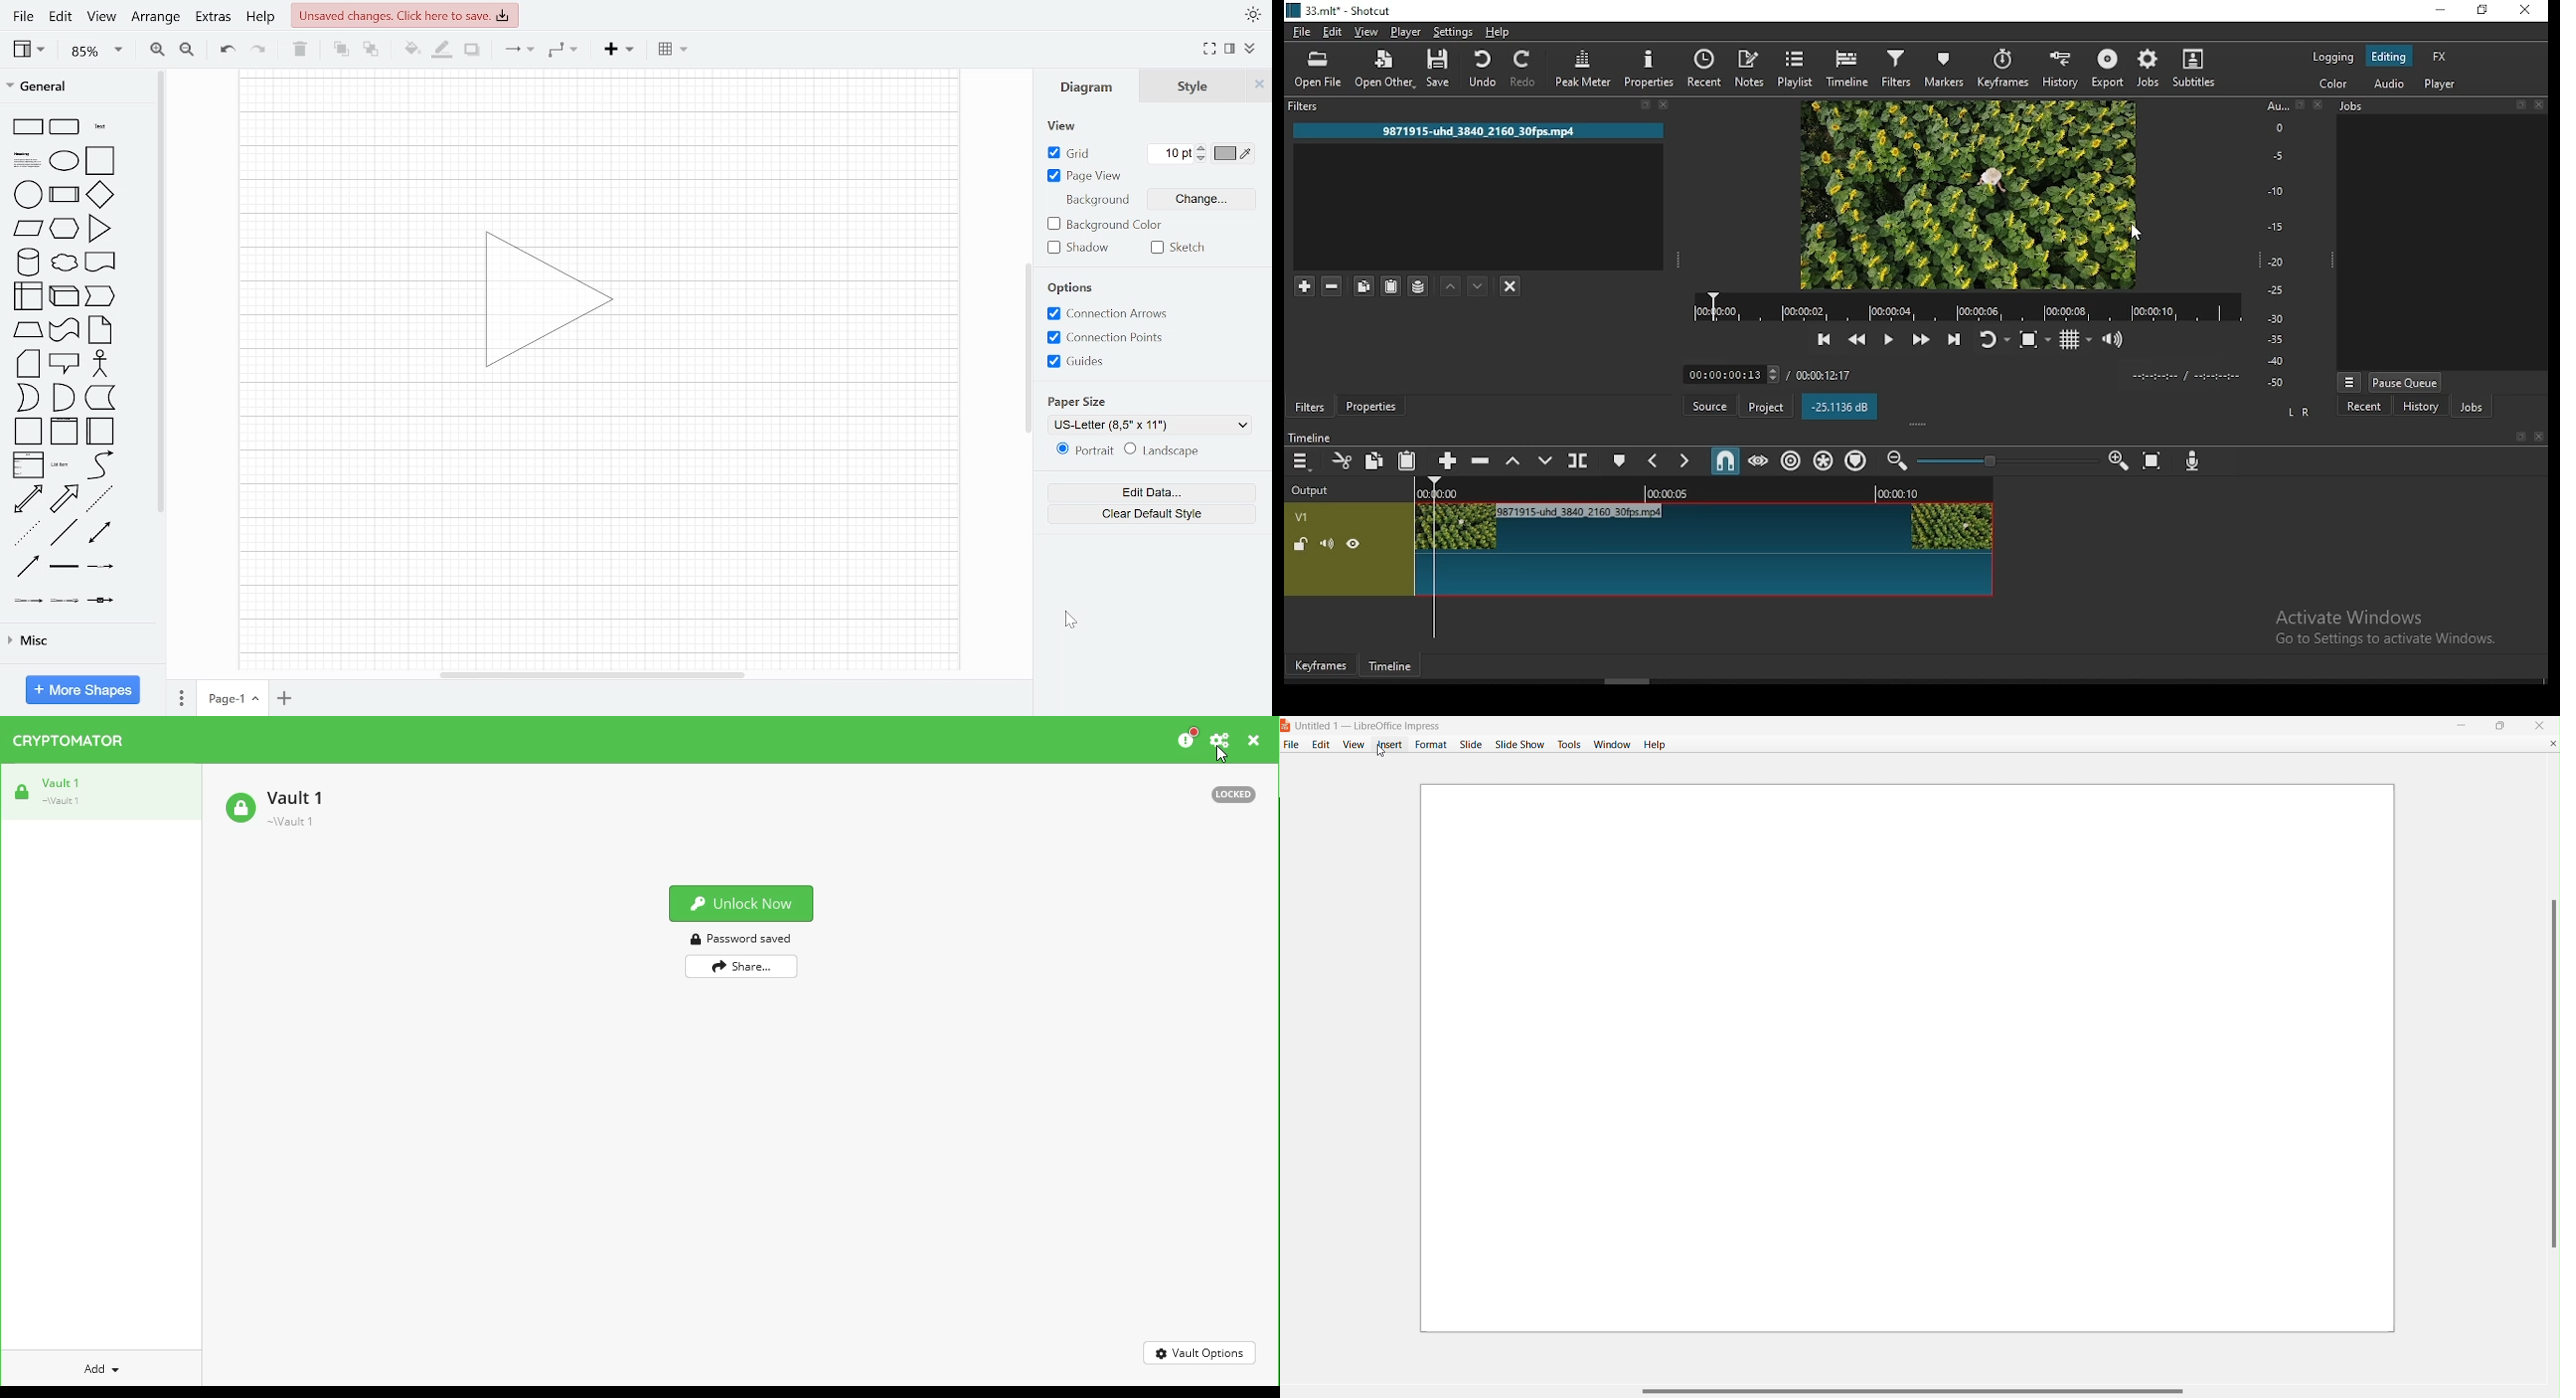 The height and width of the screenshot is (1400, 2576). What do you see at coordinates (156, 50) in the screenshot?
I see `Zoom in` at bounding box center [156, 50].